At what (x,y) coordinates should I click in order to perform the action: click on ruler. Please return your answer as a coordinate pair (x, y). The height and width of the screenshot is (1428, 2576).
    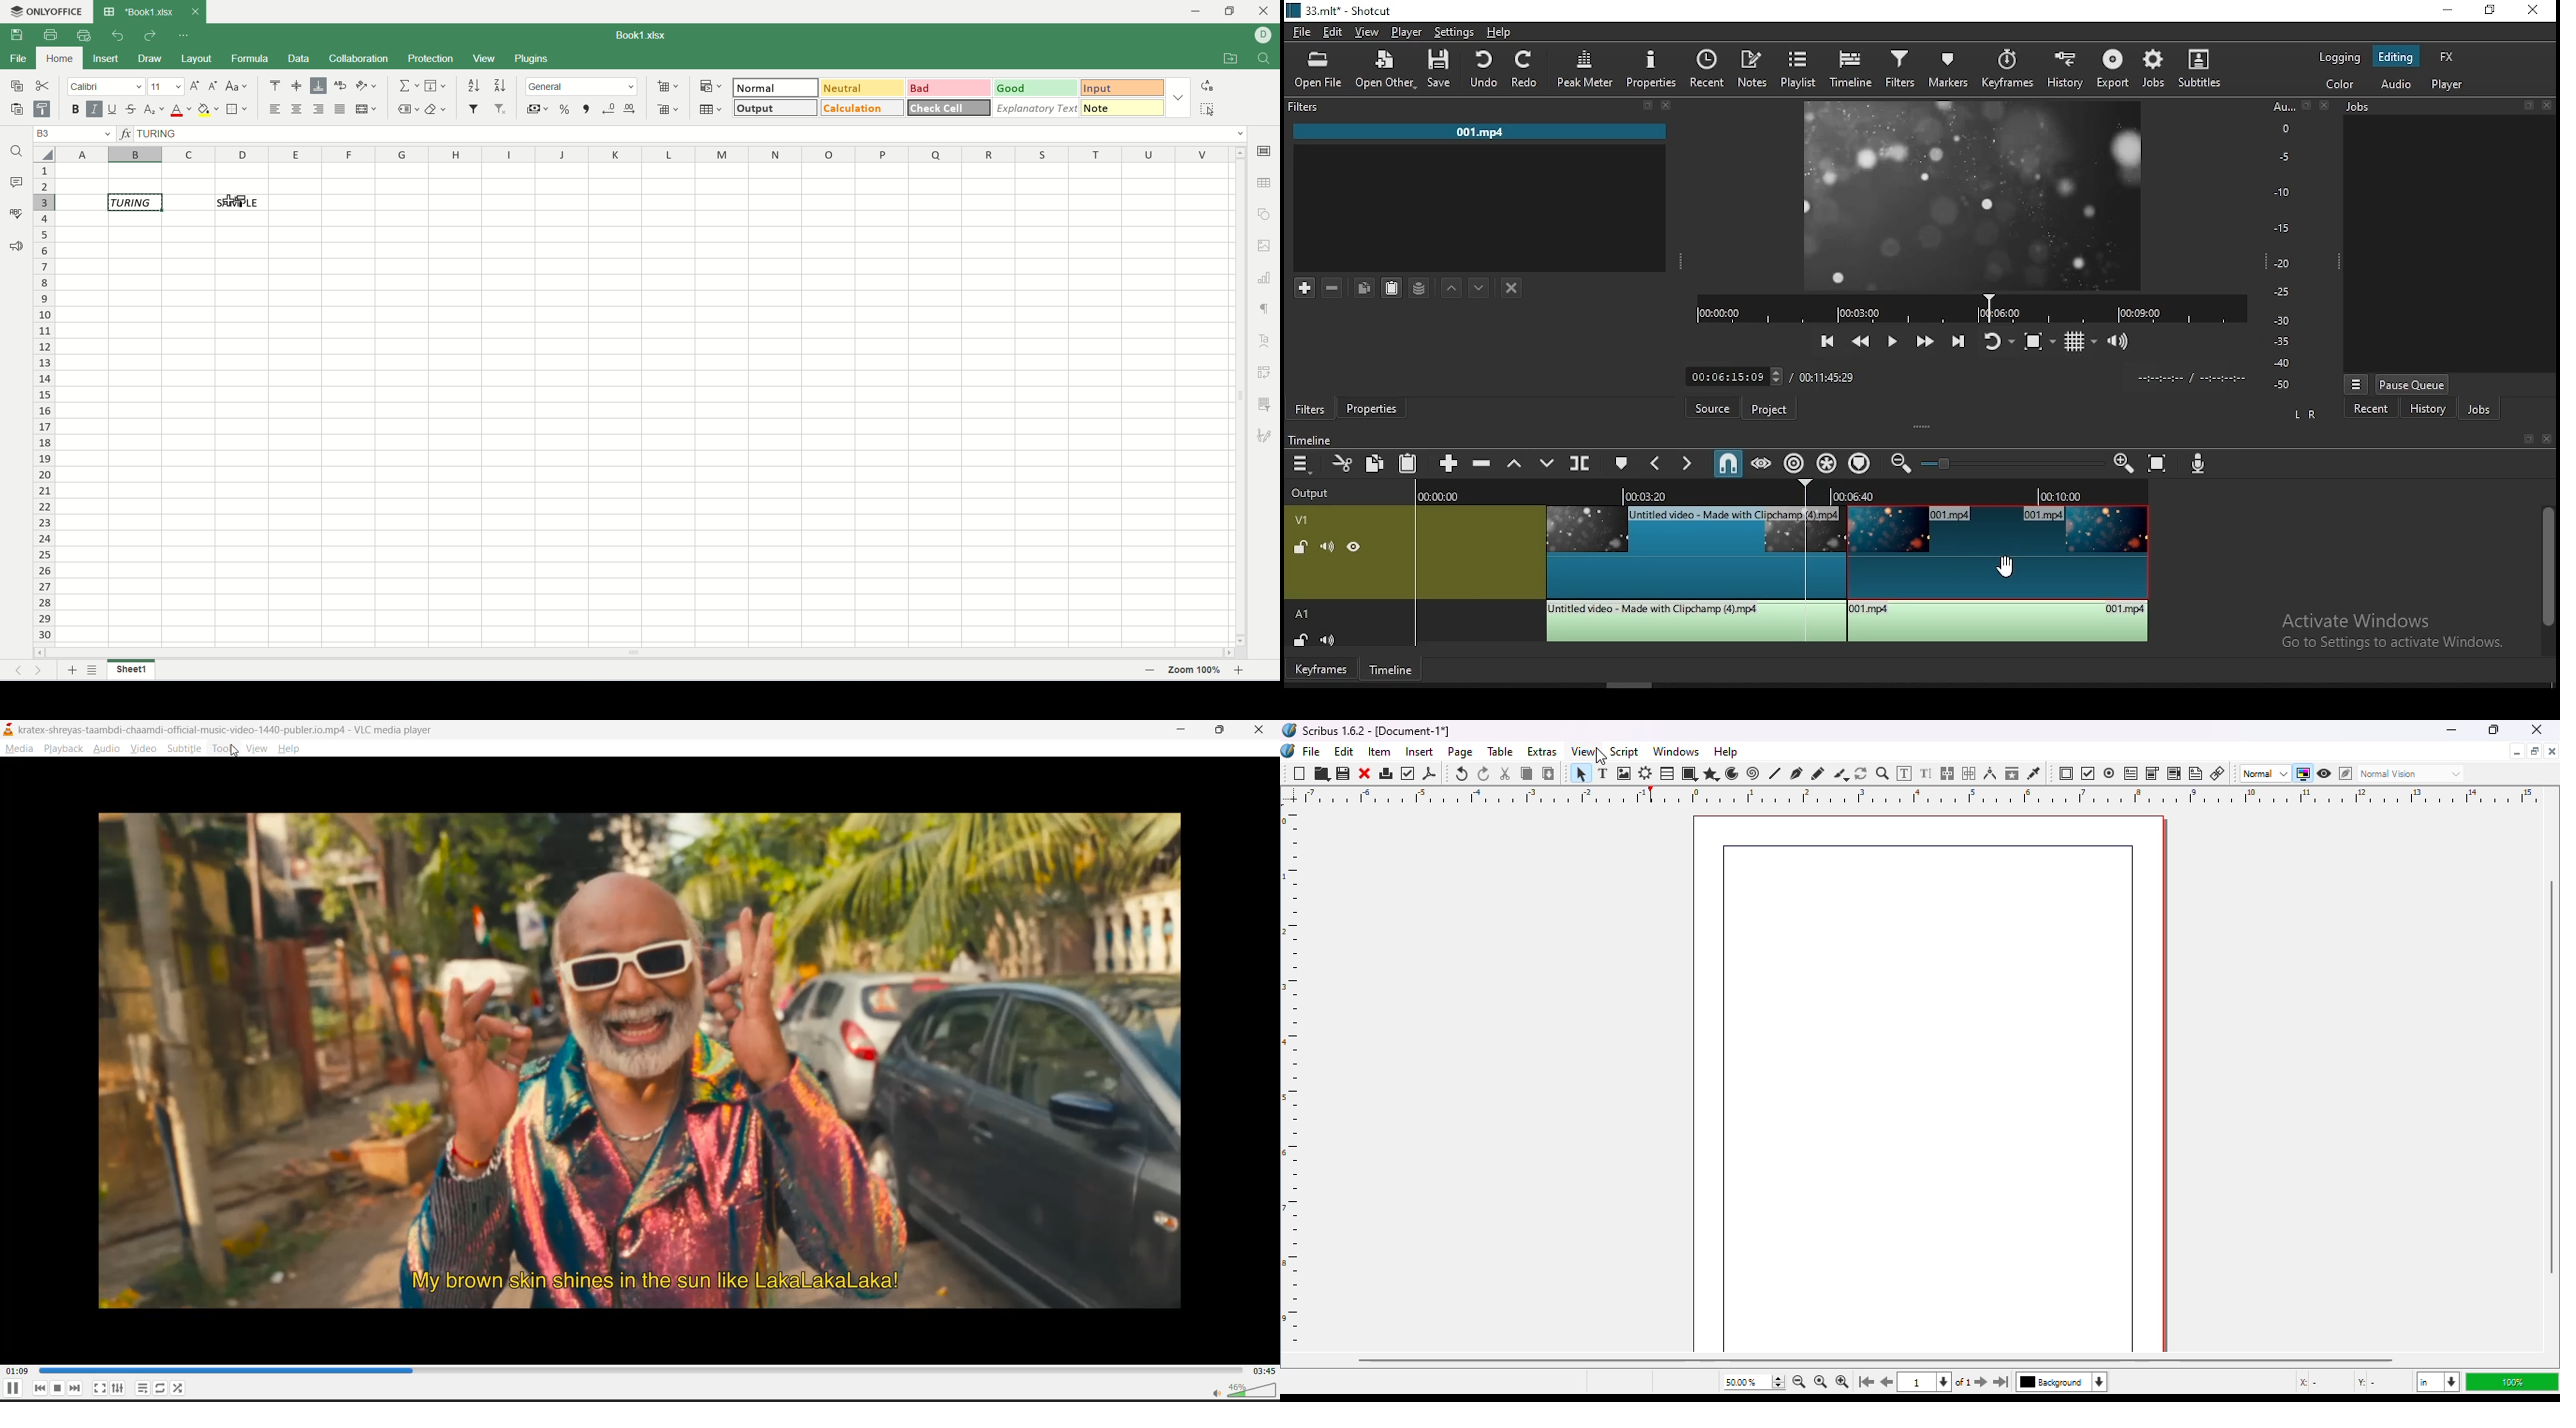
    Looking at the image, I should click on (1912, 796).